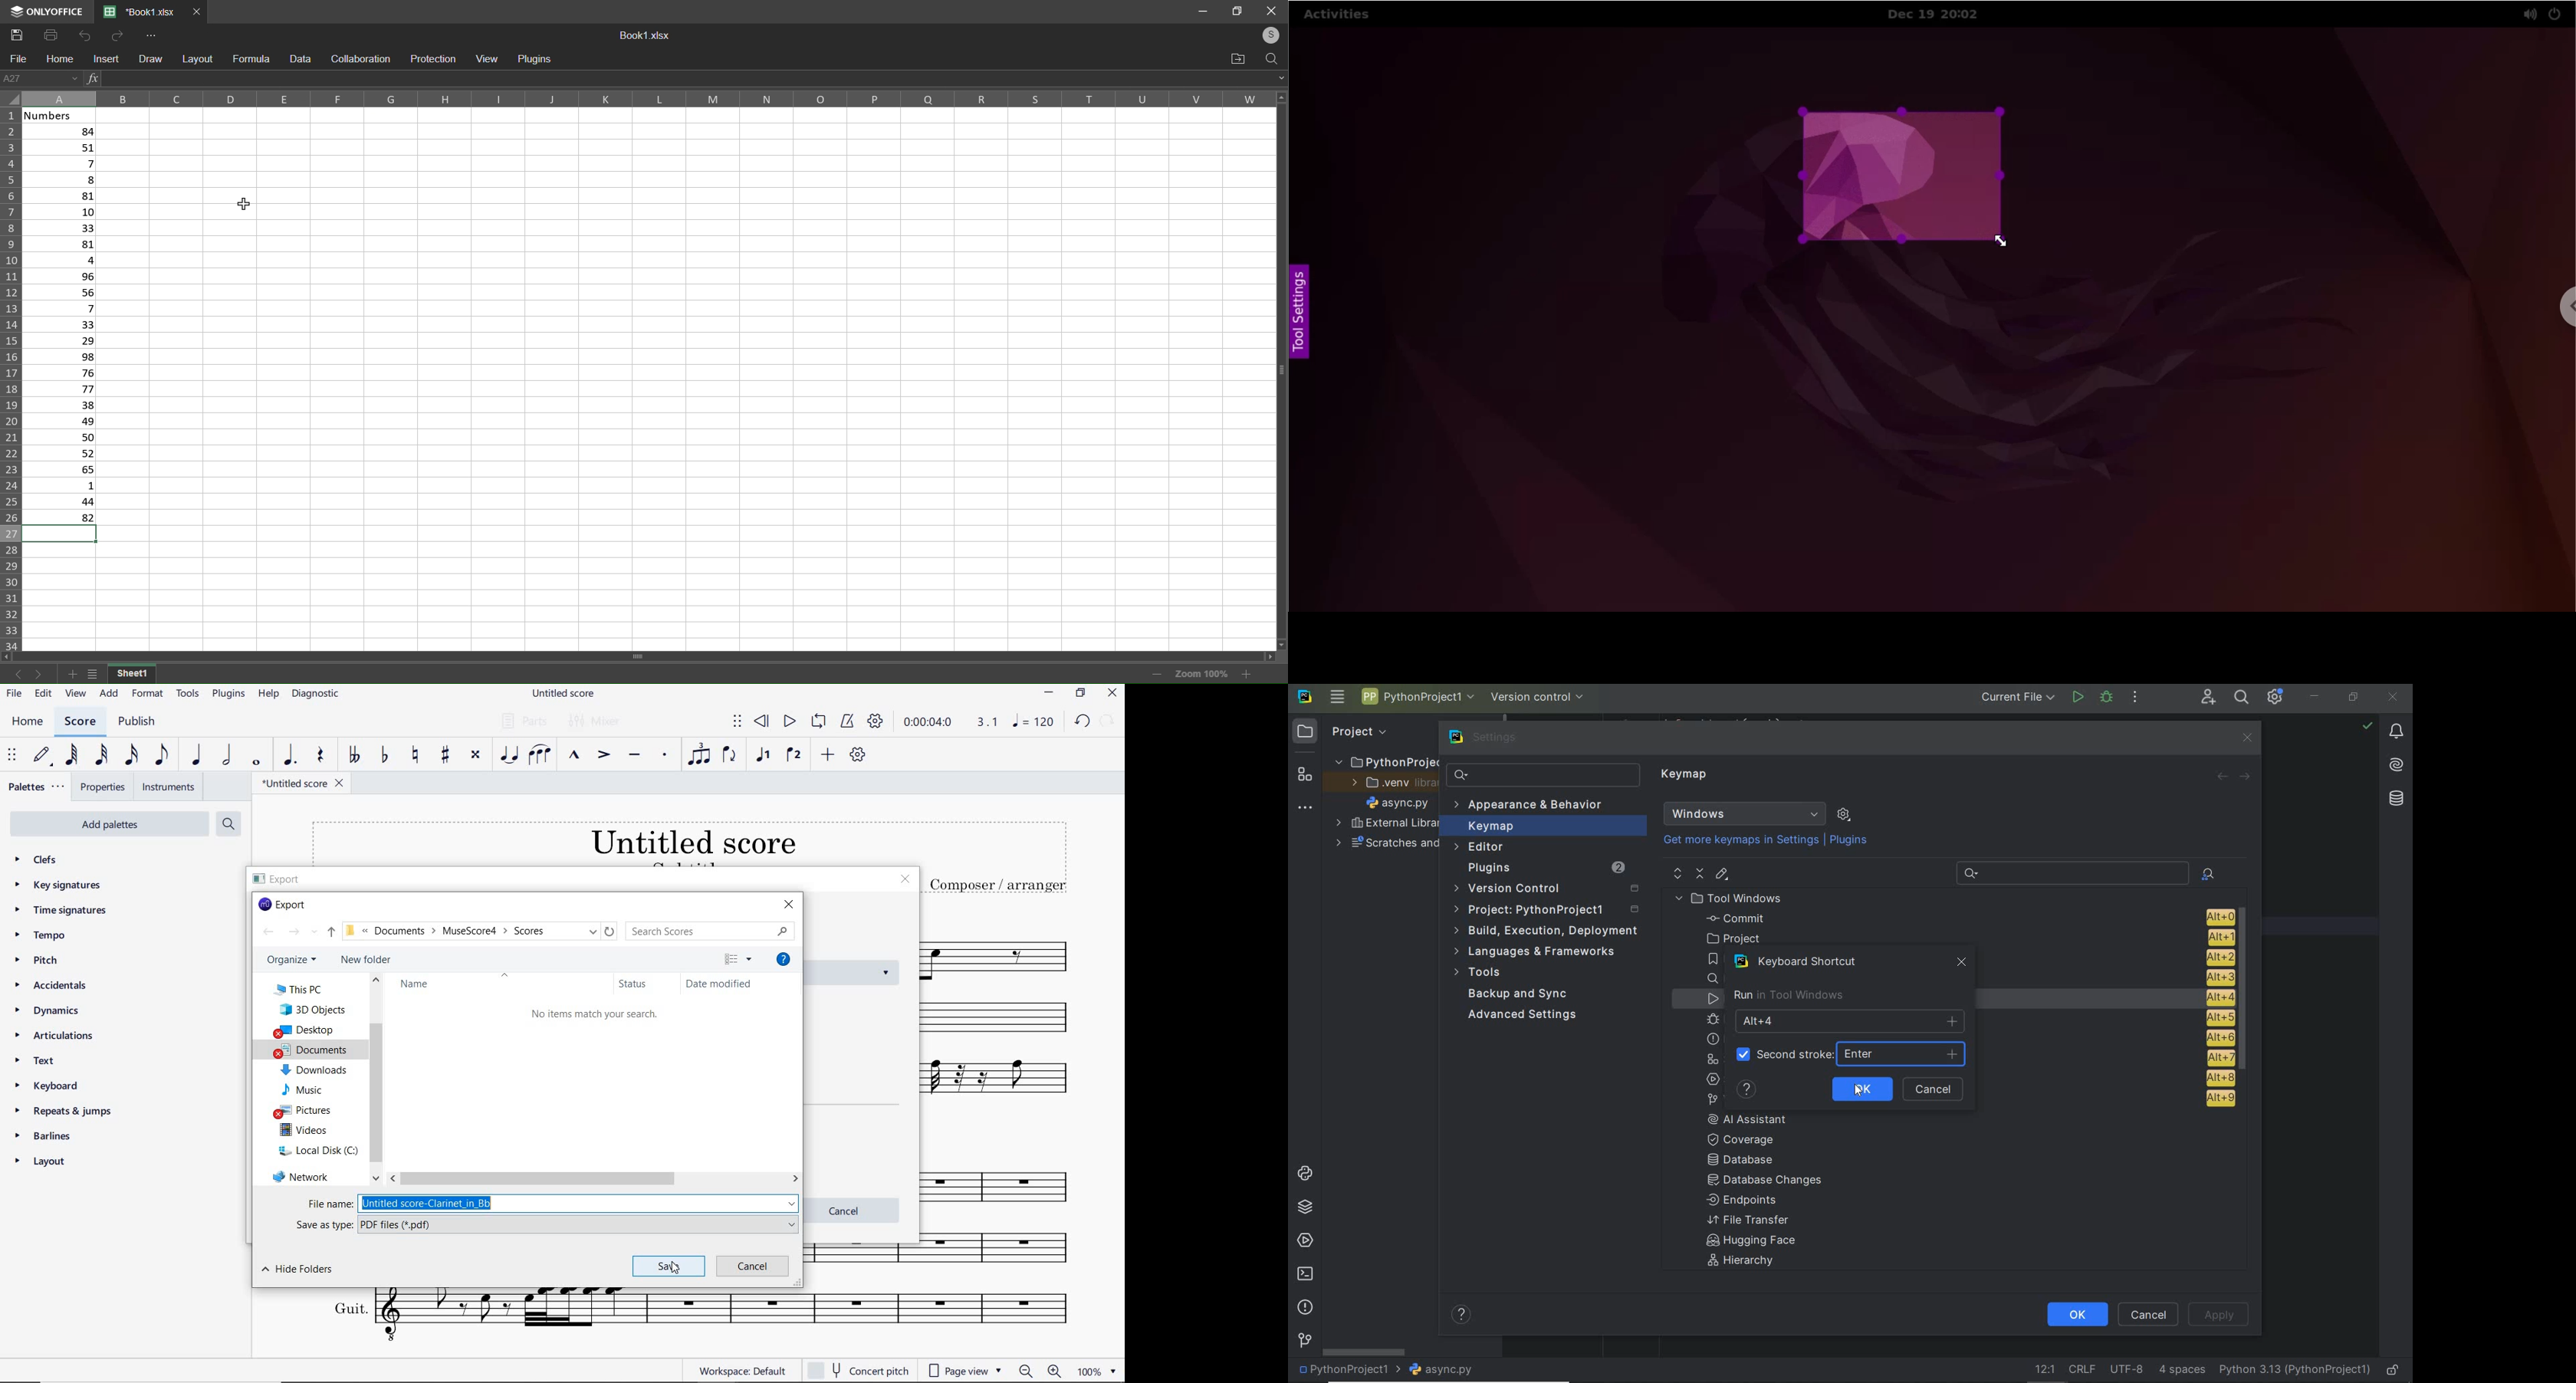 Image resolution: width=2576 pixels, height=1400 pixels. I want to click on project name, so click(1346, 1371).